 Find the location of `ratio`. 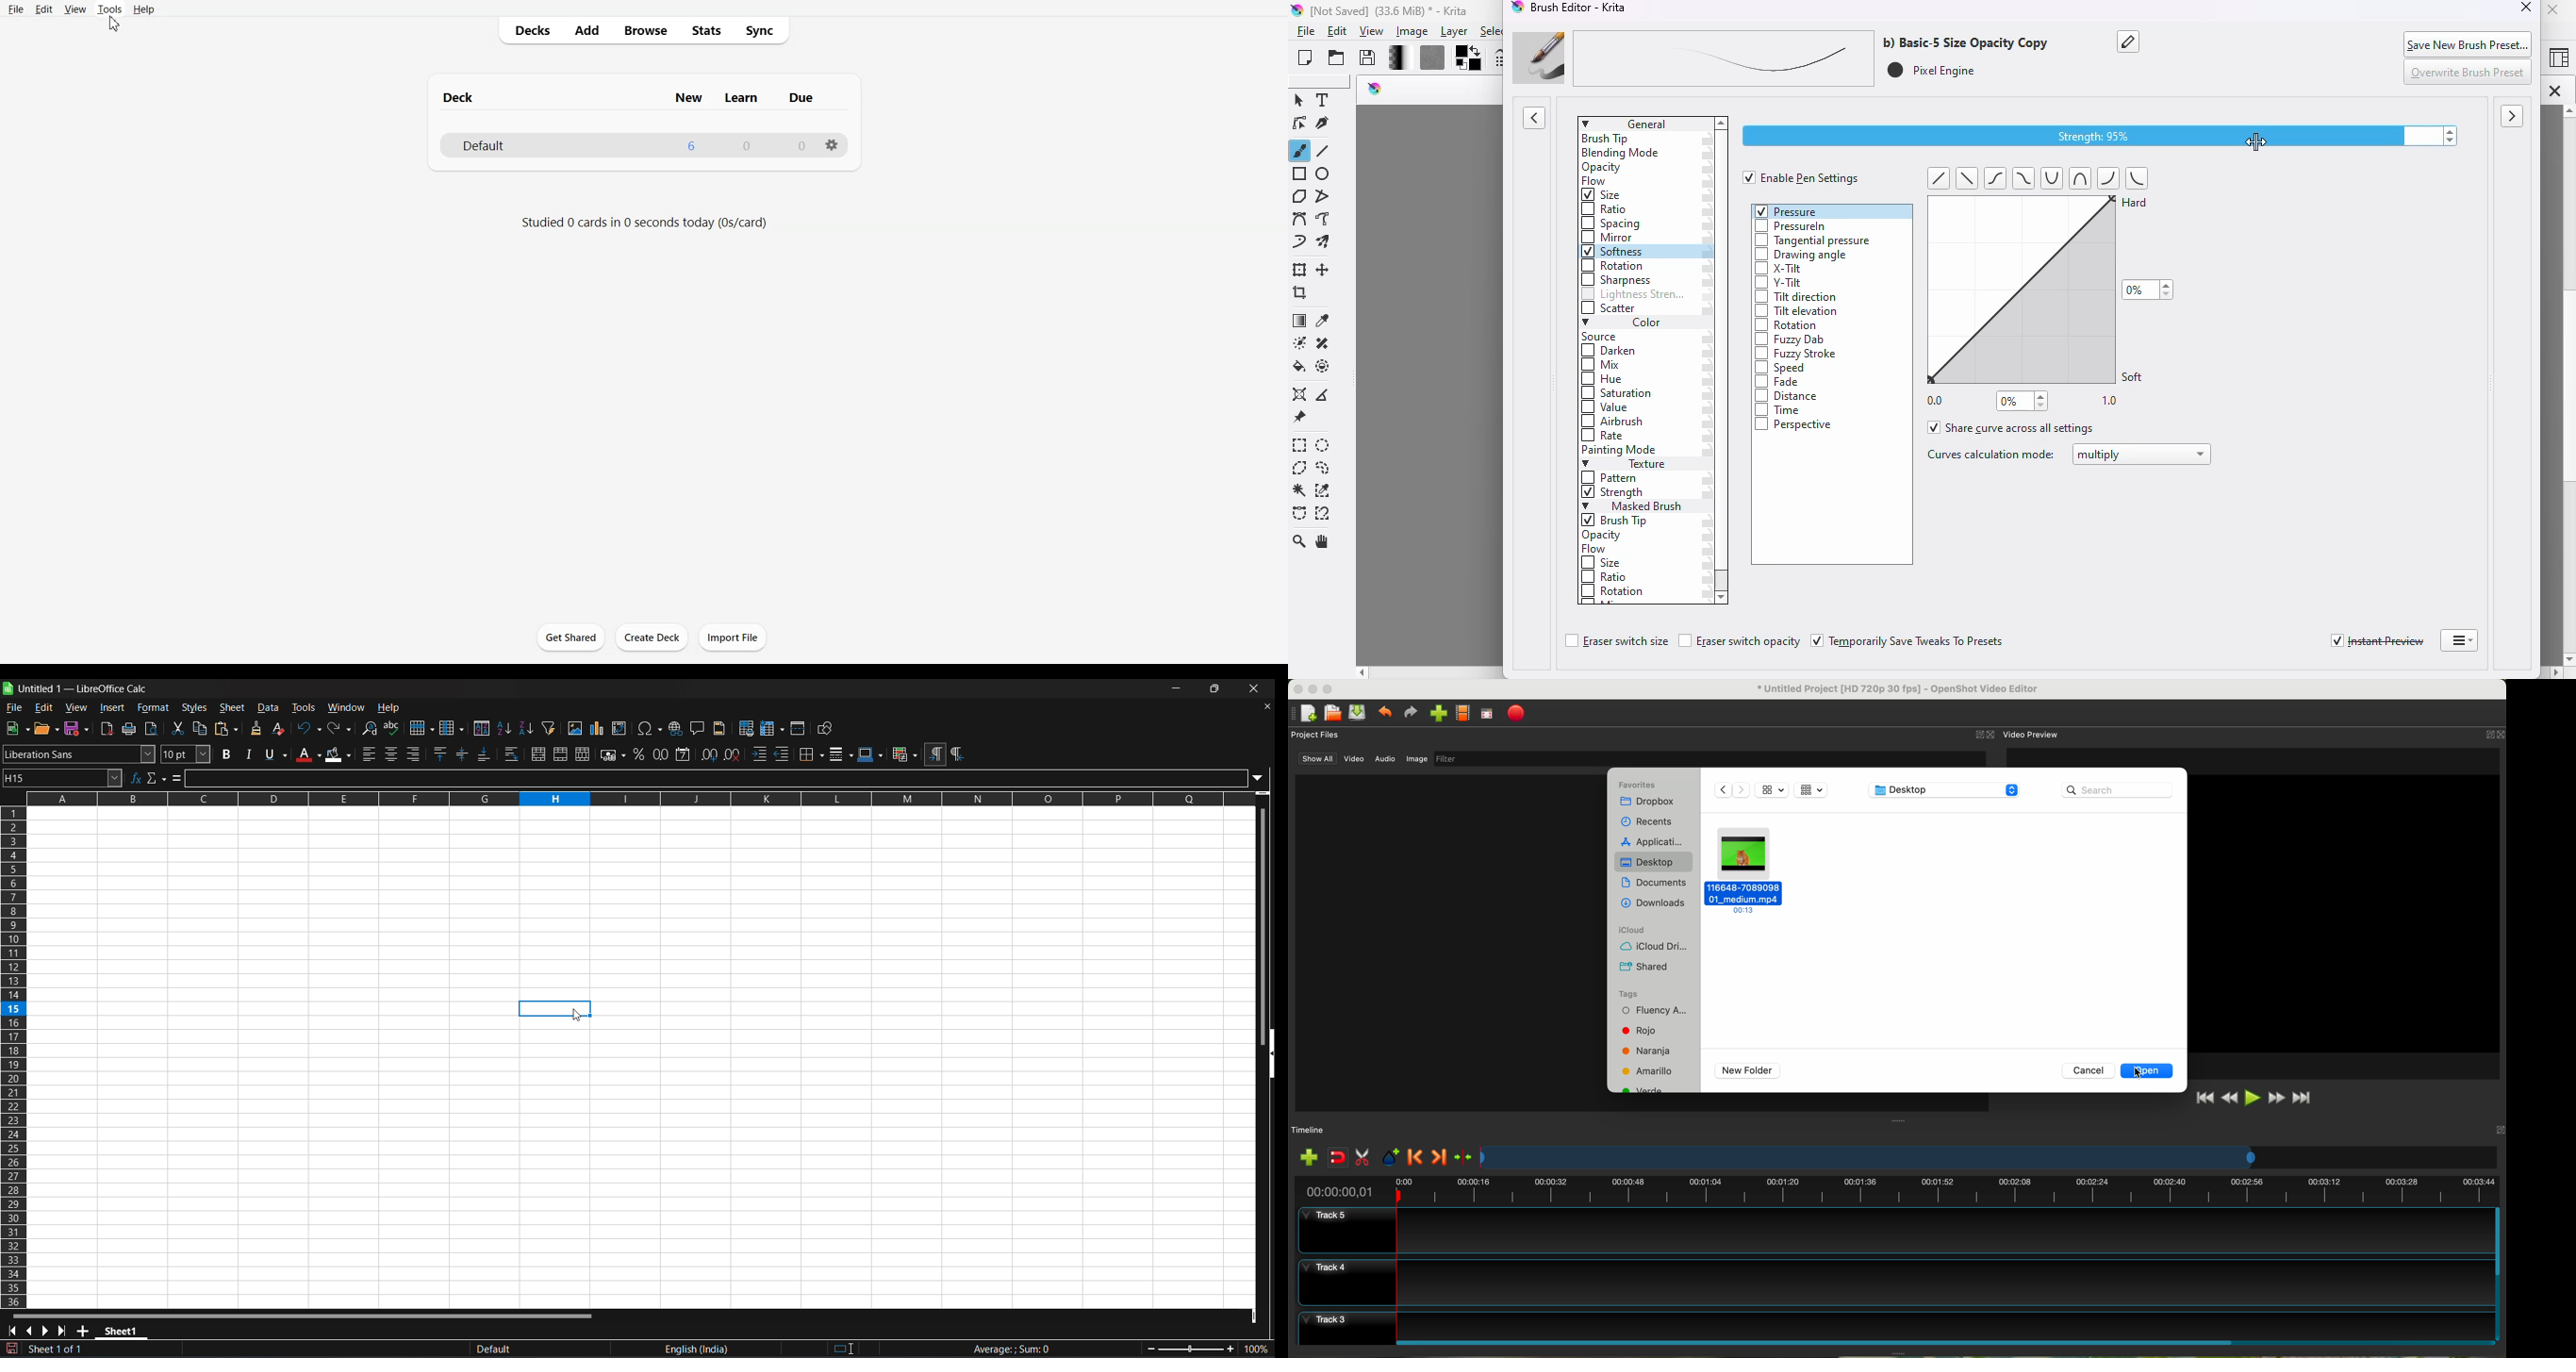

ratio is located at coordinates (1605, 575).